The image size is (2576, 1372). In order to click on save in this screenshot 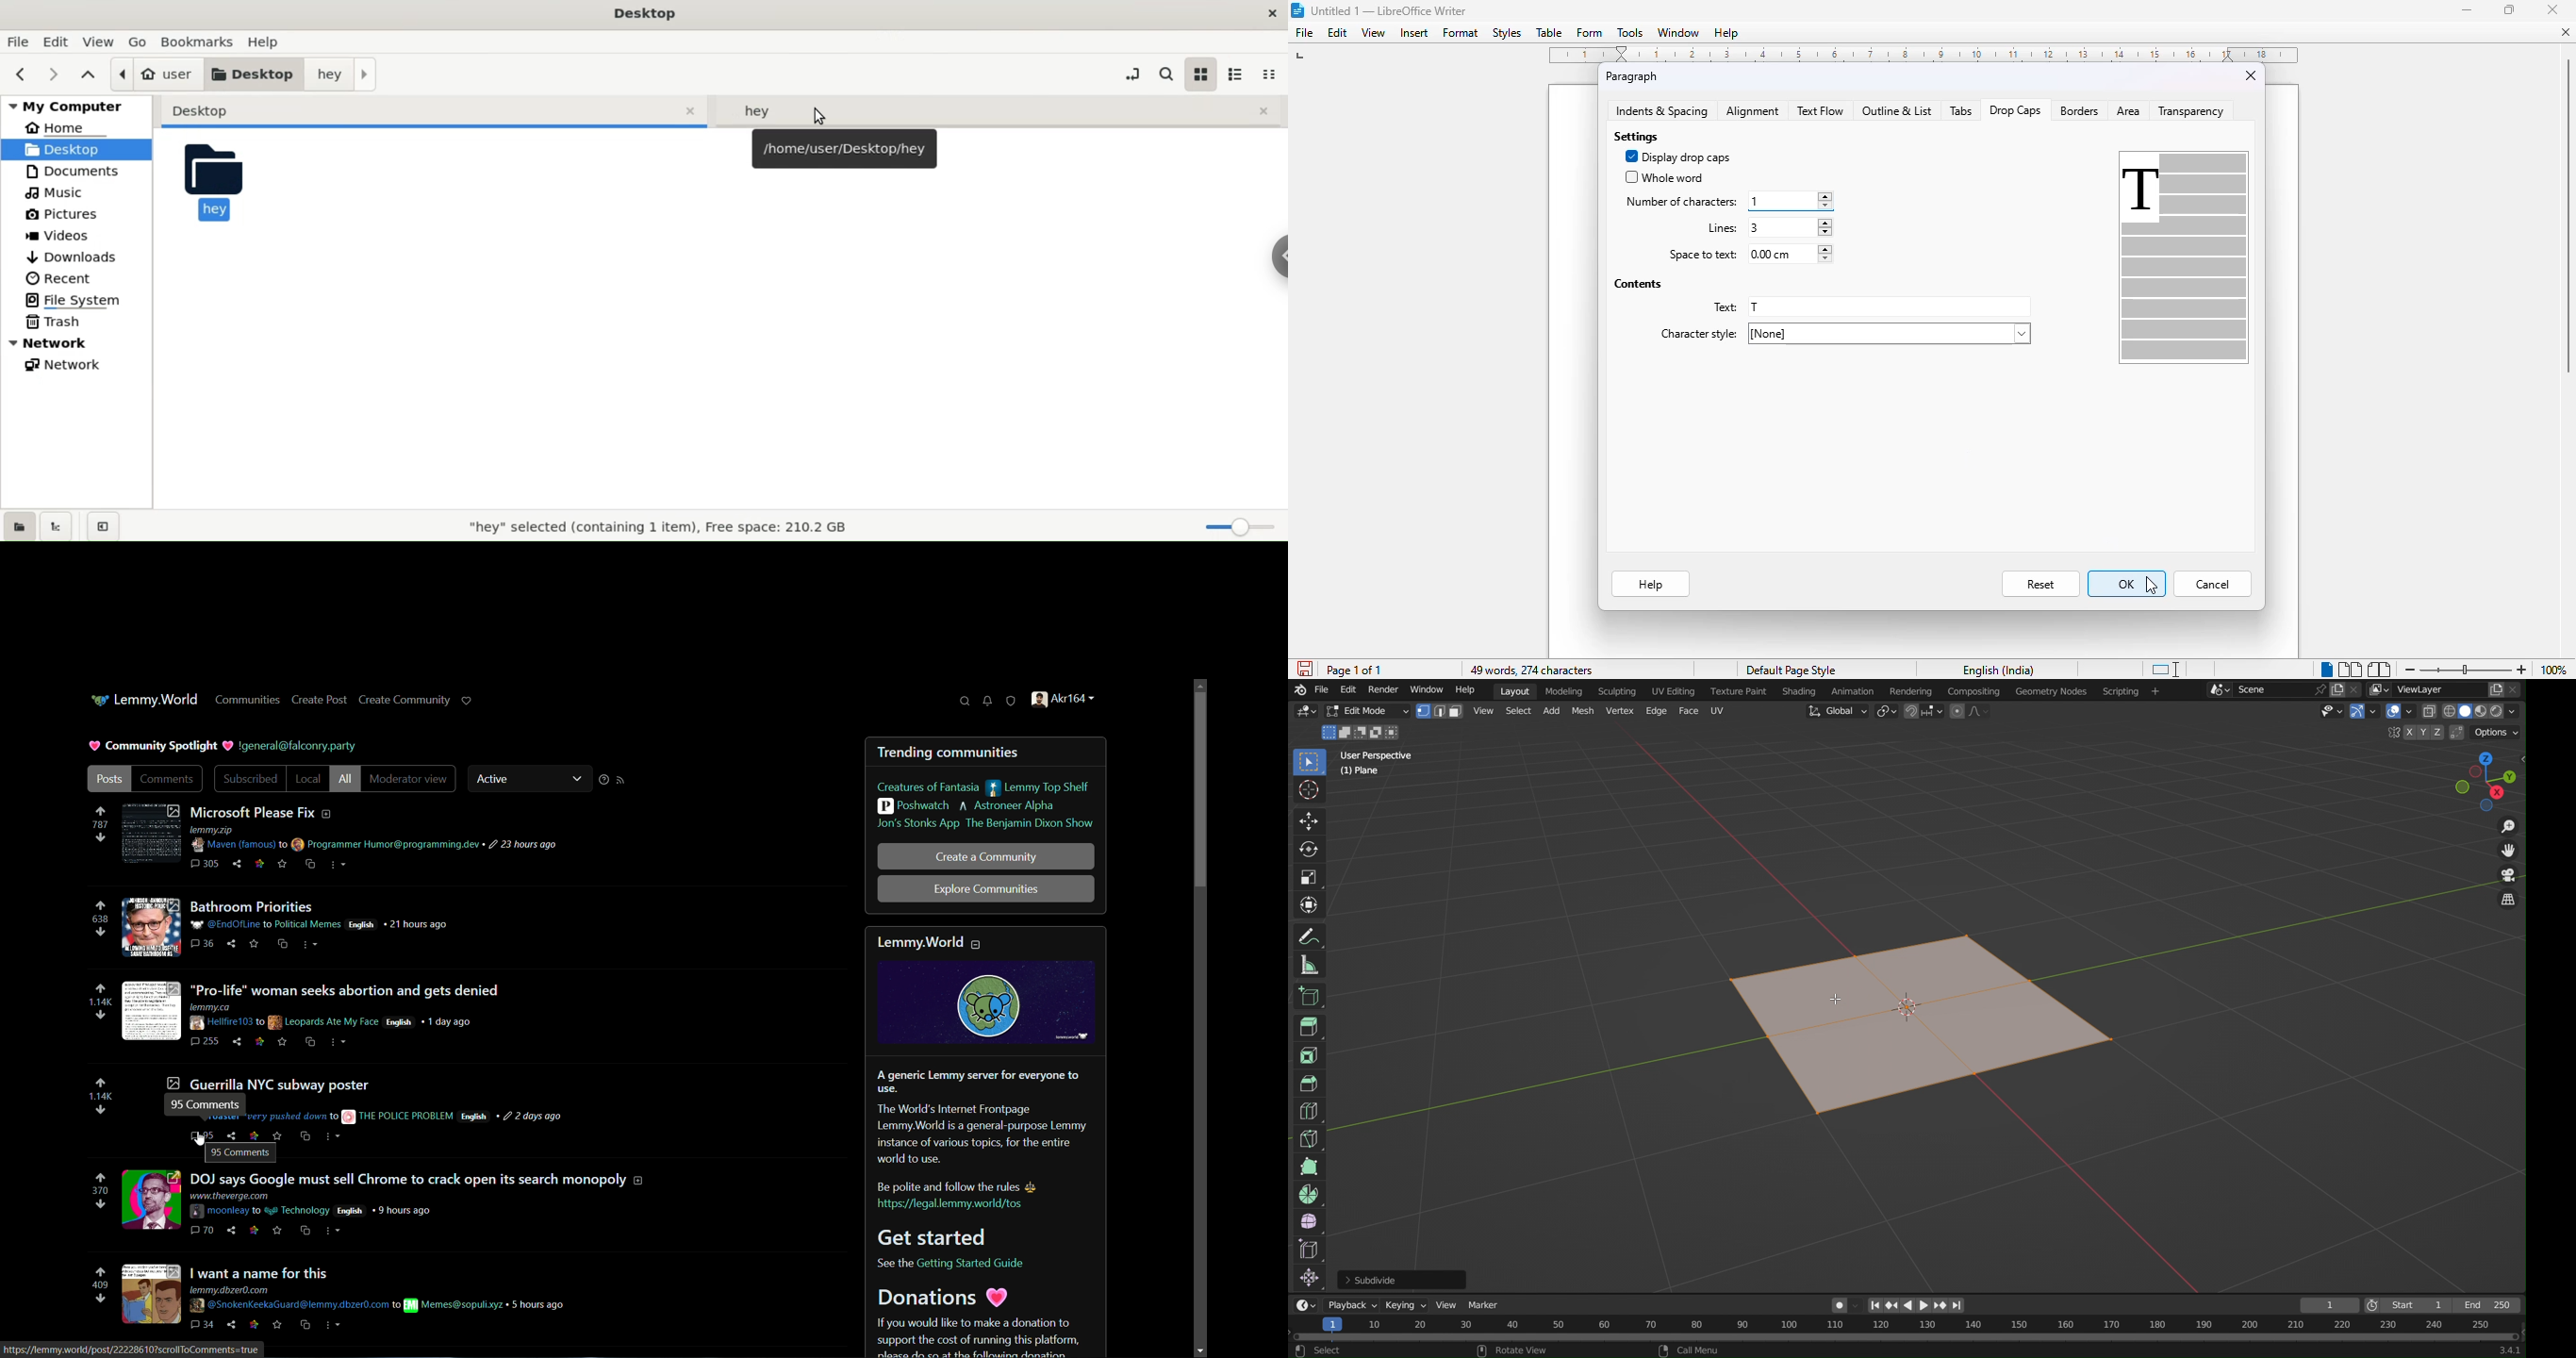, I will do `click(278, 1323)`.